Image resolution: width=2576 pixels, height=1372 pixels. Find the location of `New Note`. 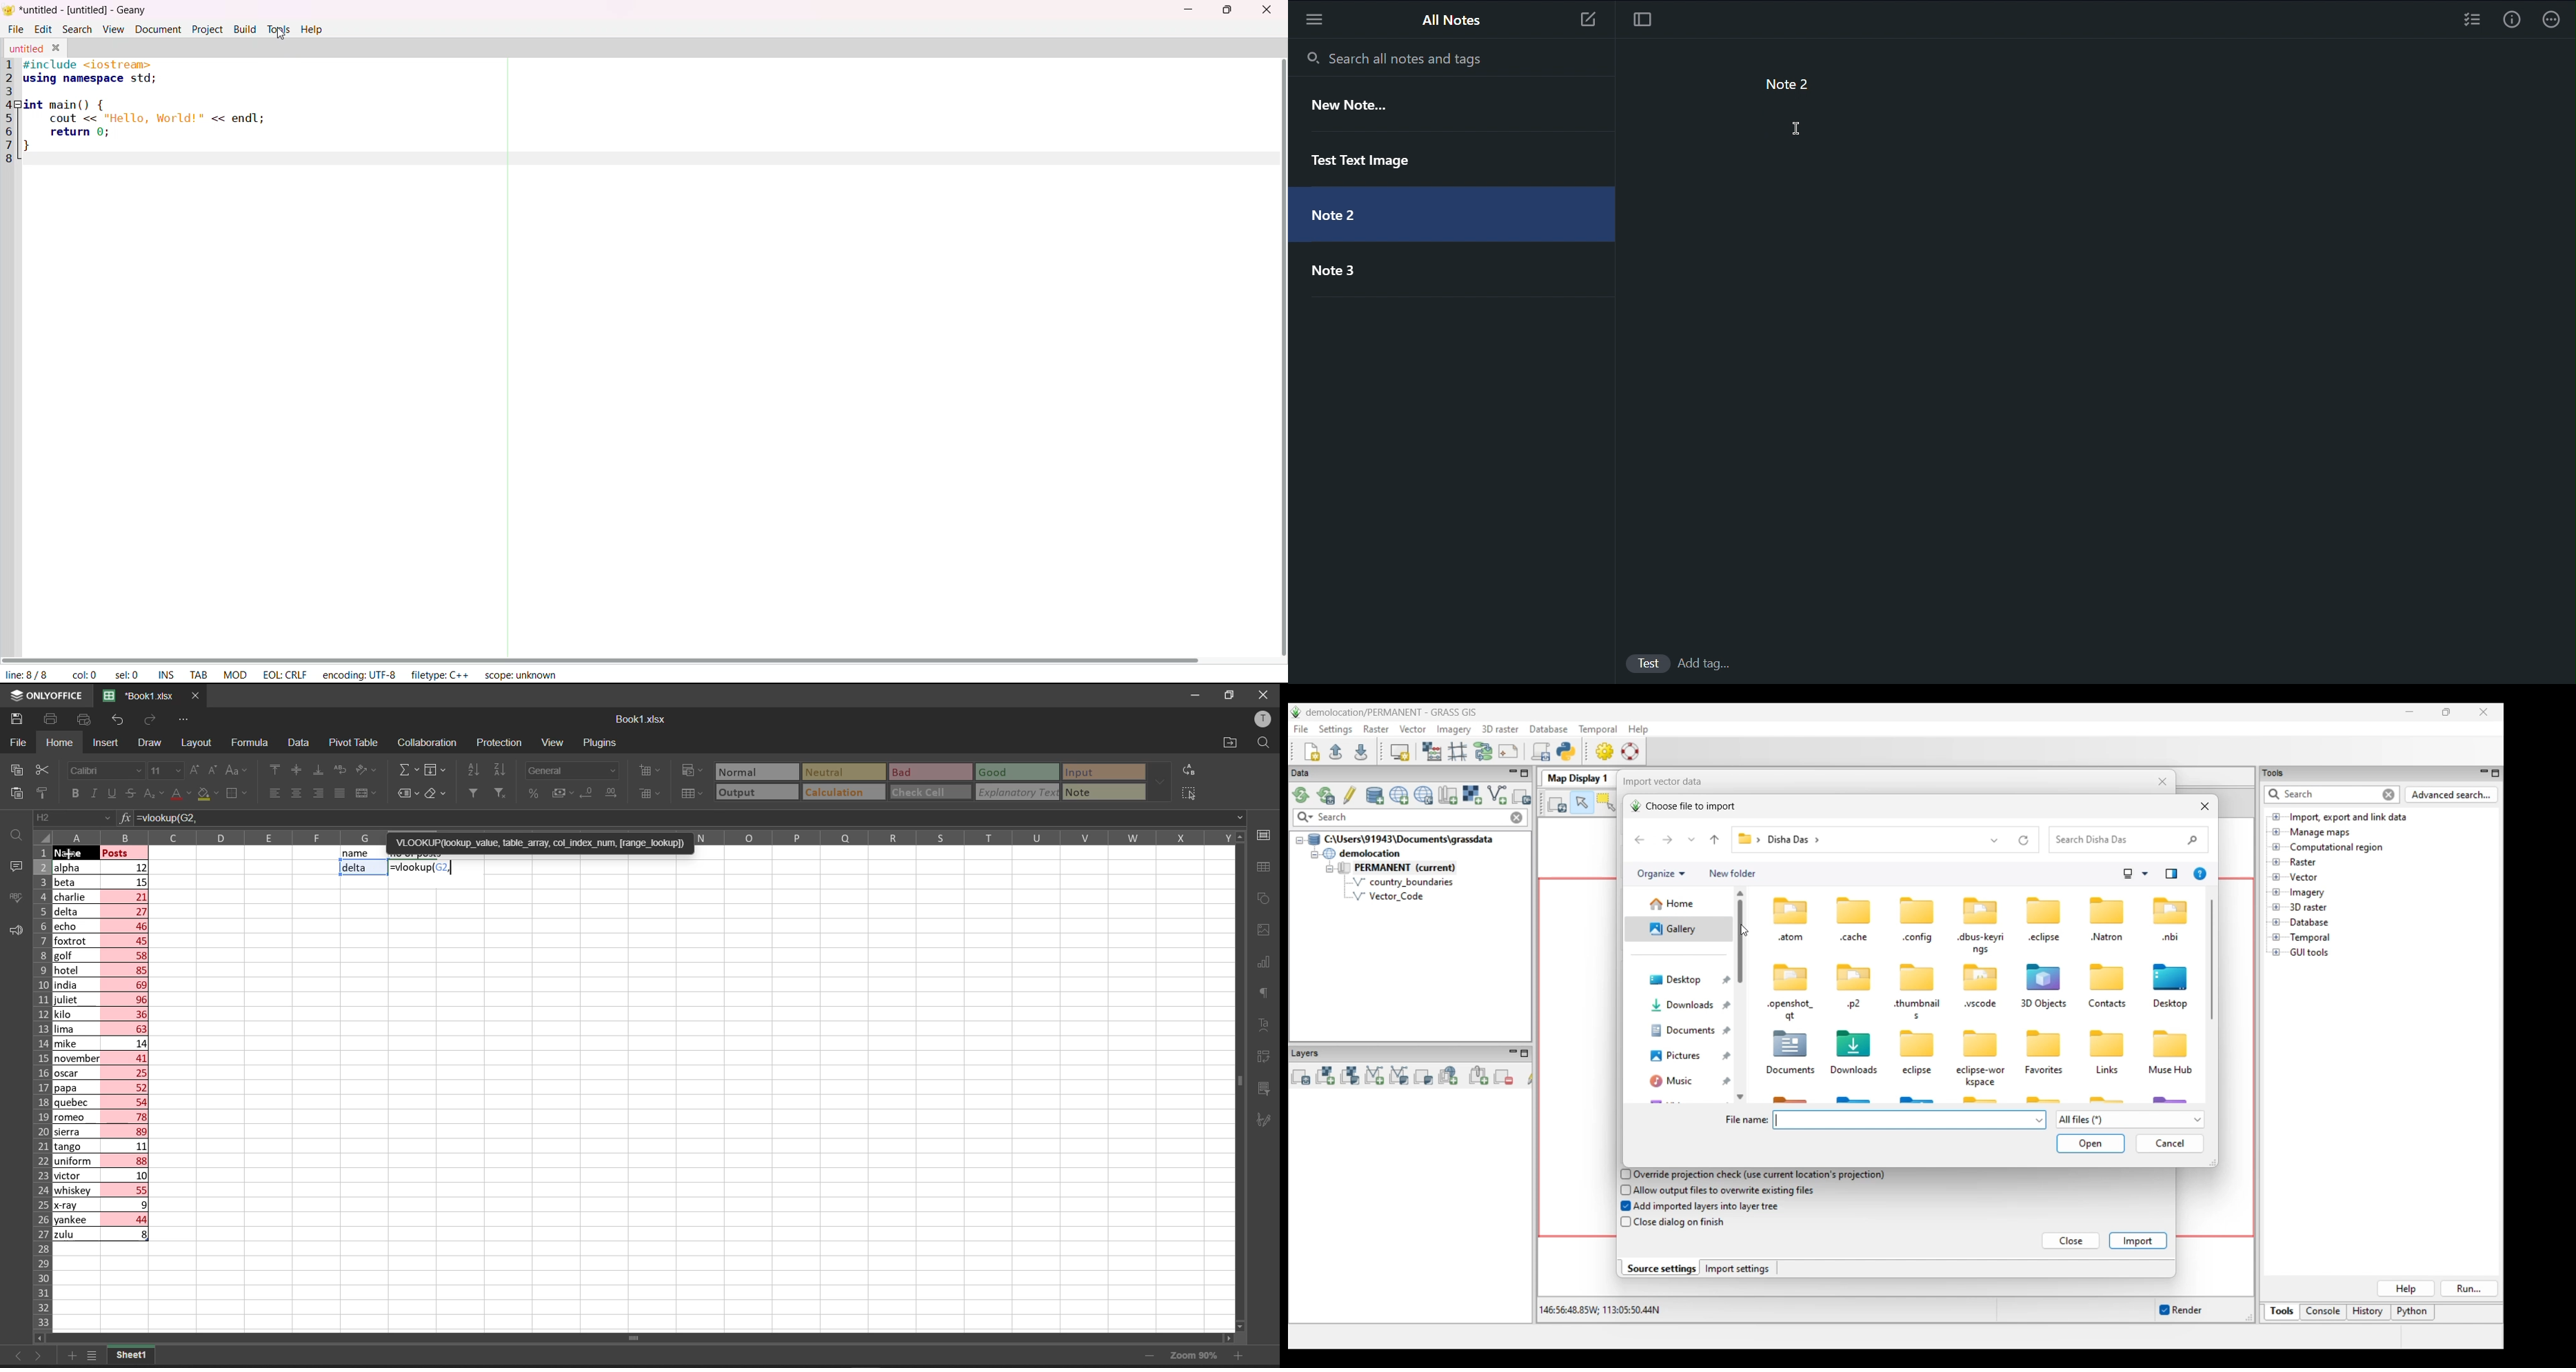

New Note is located at coordinates (1348, 107).